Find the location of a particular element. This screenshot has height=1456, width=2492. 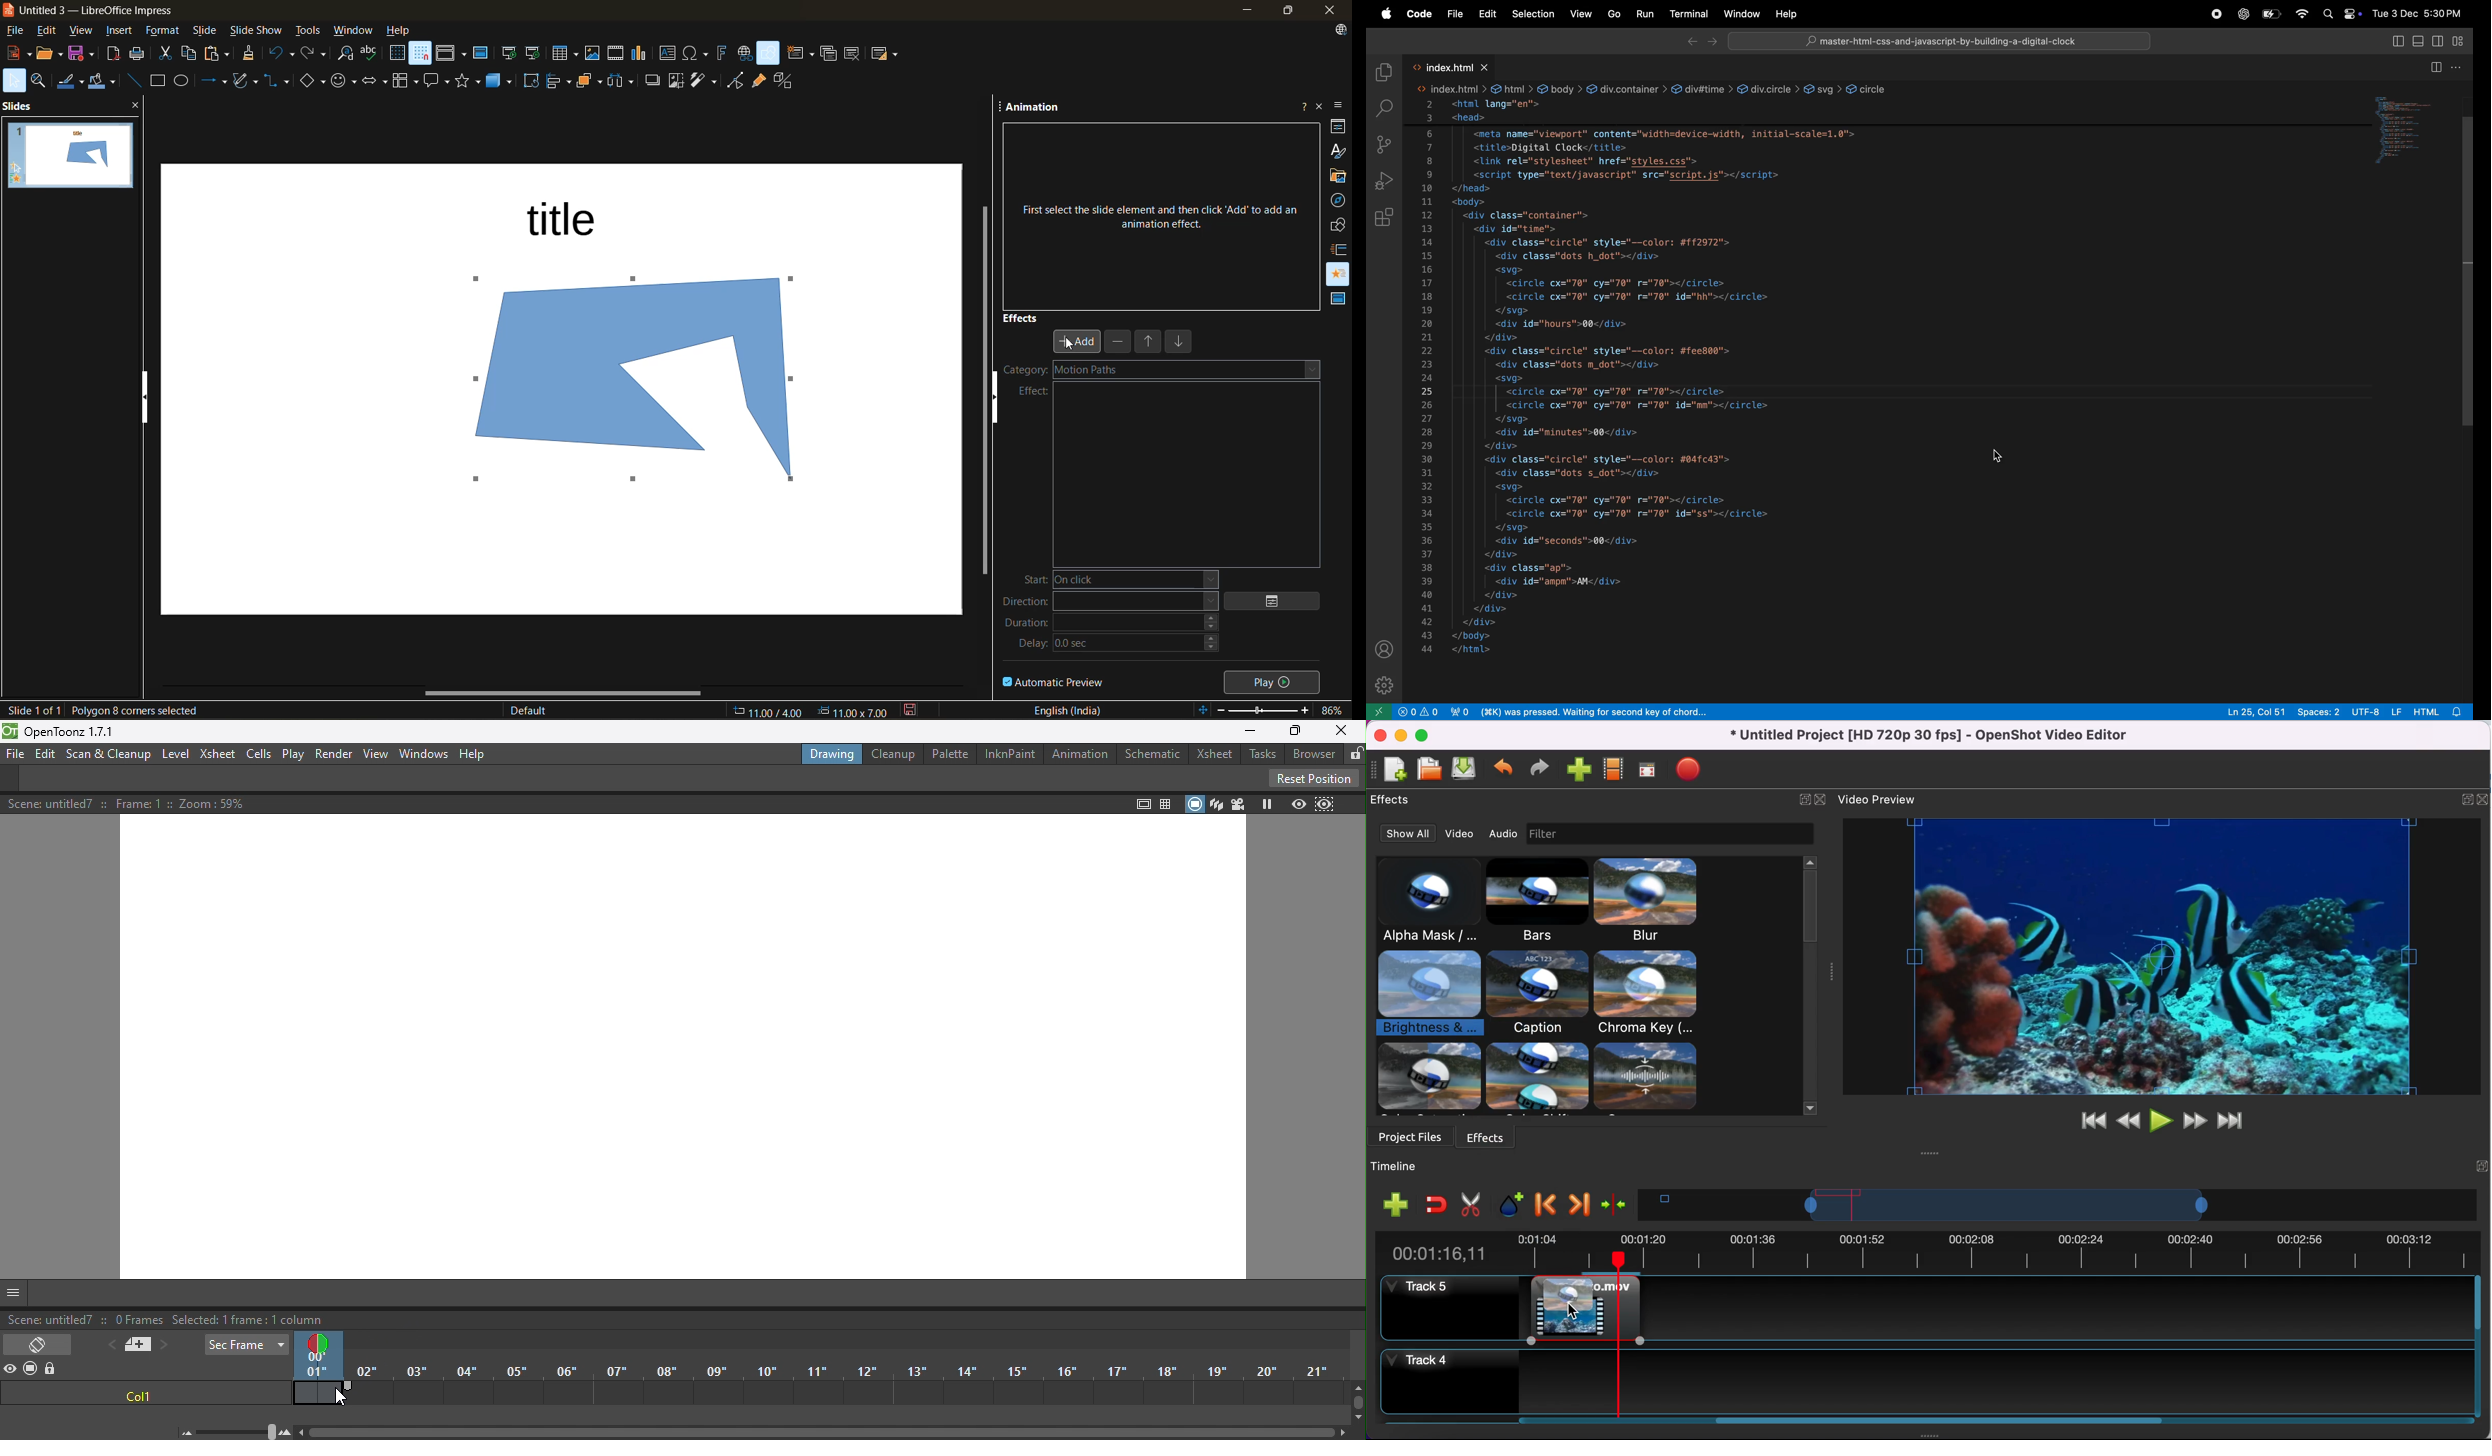

toggle extrusion is located at coordinates (784, 81).